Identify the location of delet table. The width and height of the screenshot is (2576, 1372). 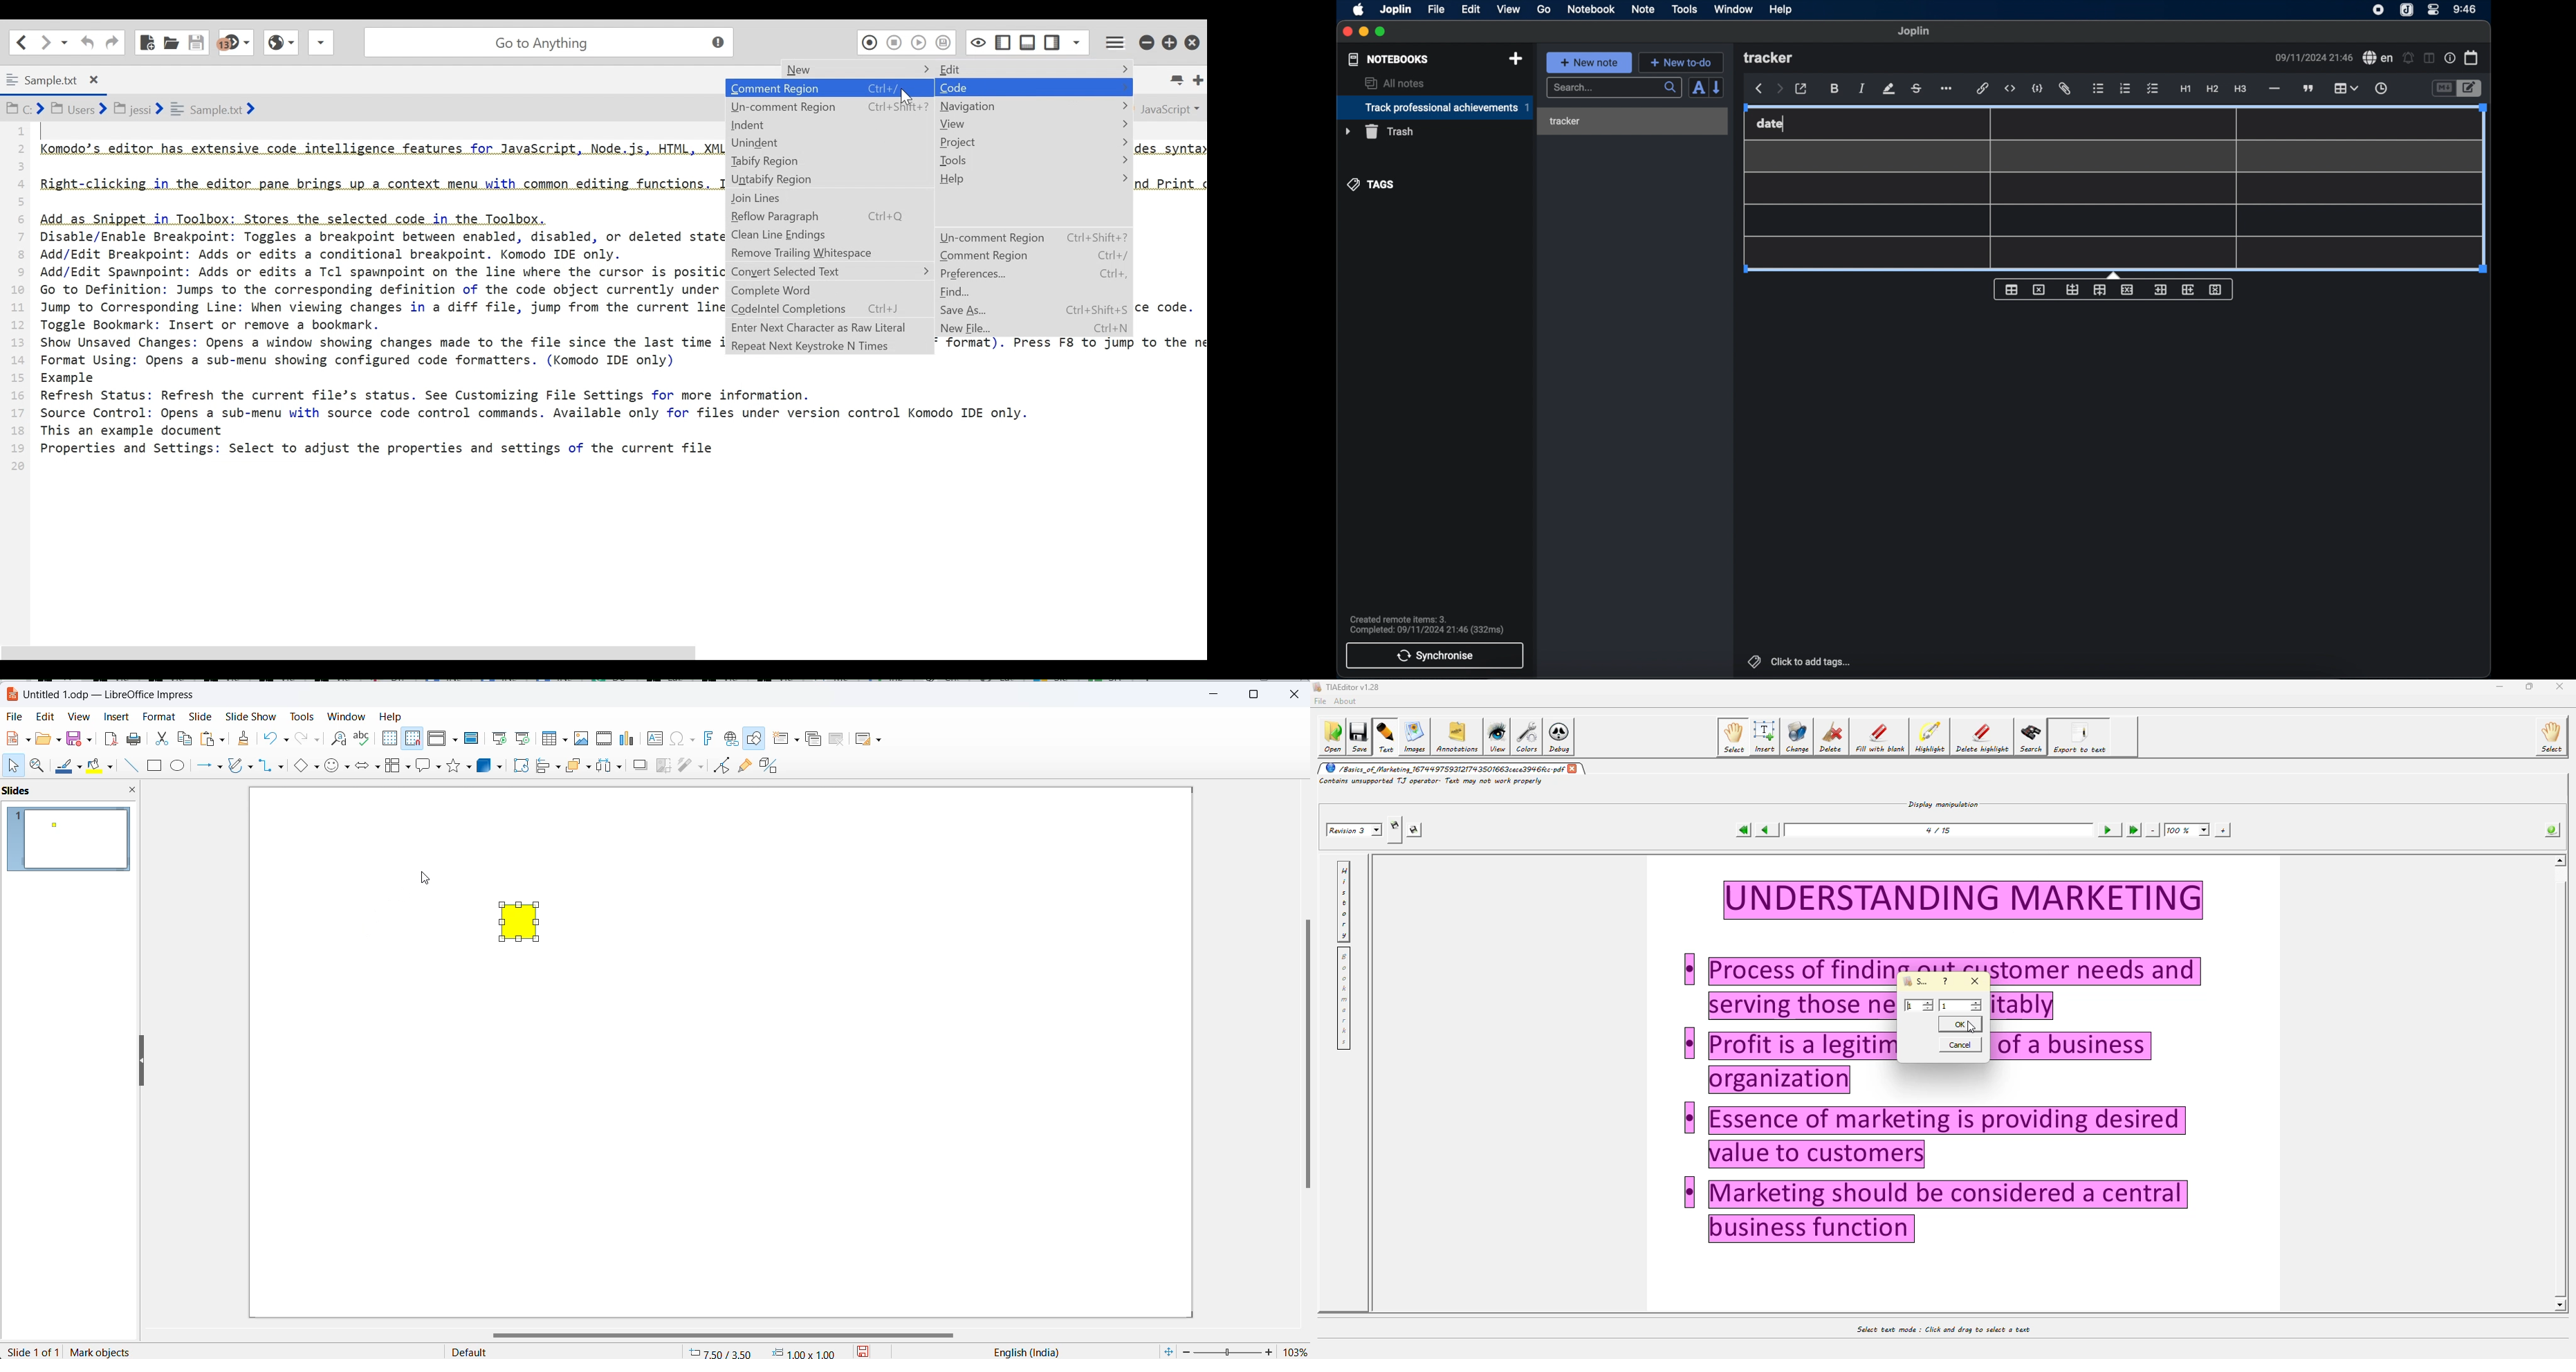
(2039, 289).